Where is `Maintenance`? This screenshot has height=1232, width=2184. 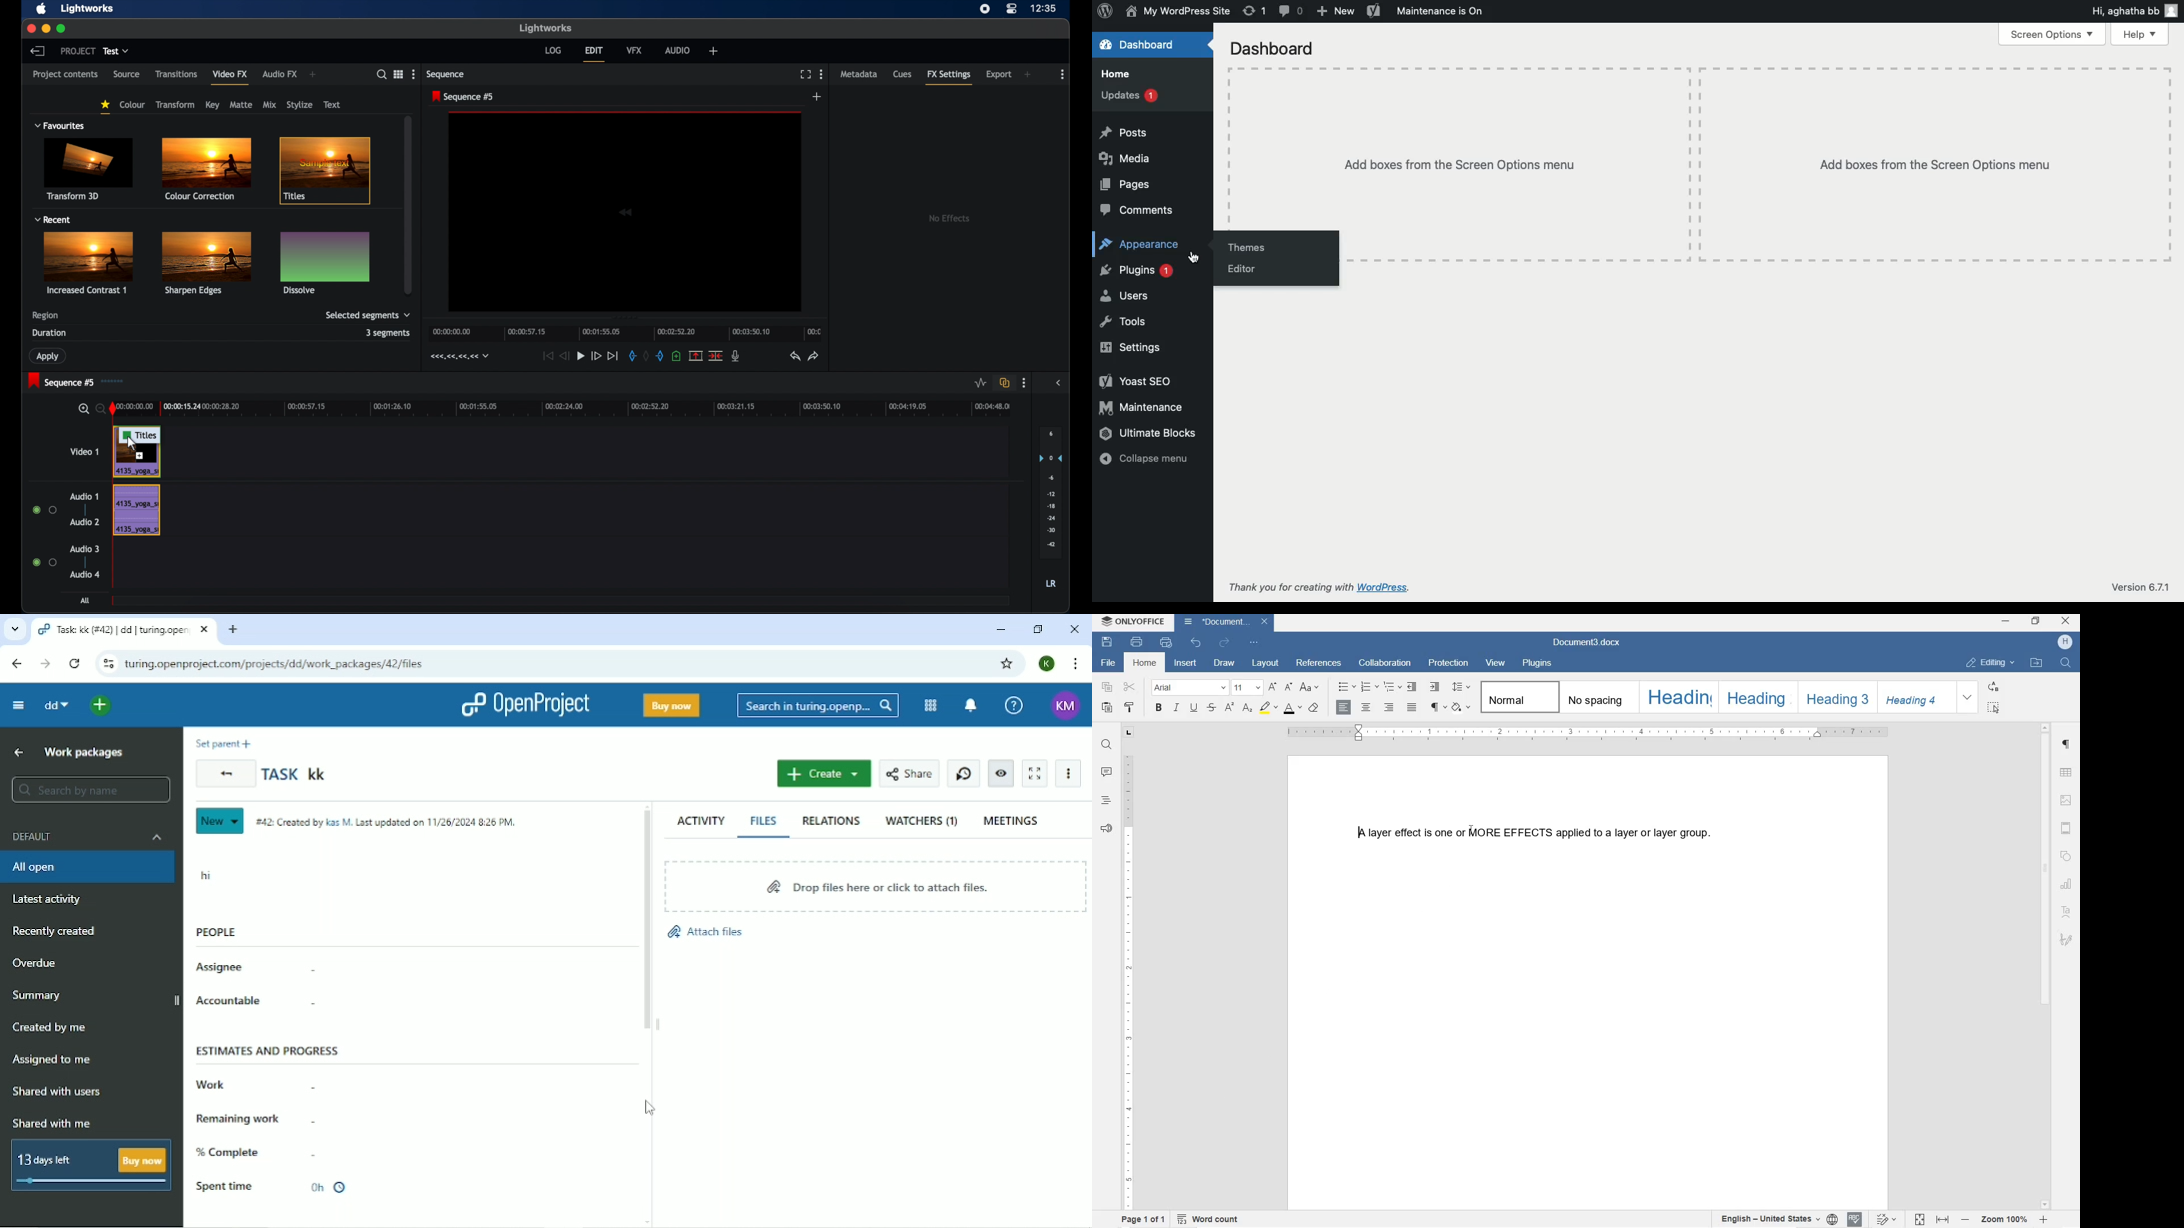 Maintenance is located at coordinates (1440, 11).